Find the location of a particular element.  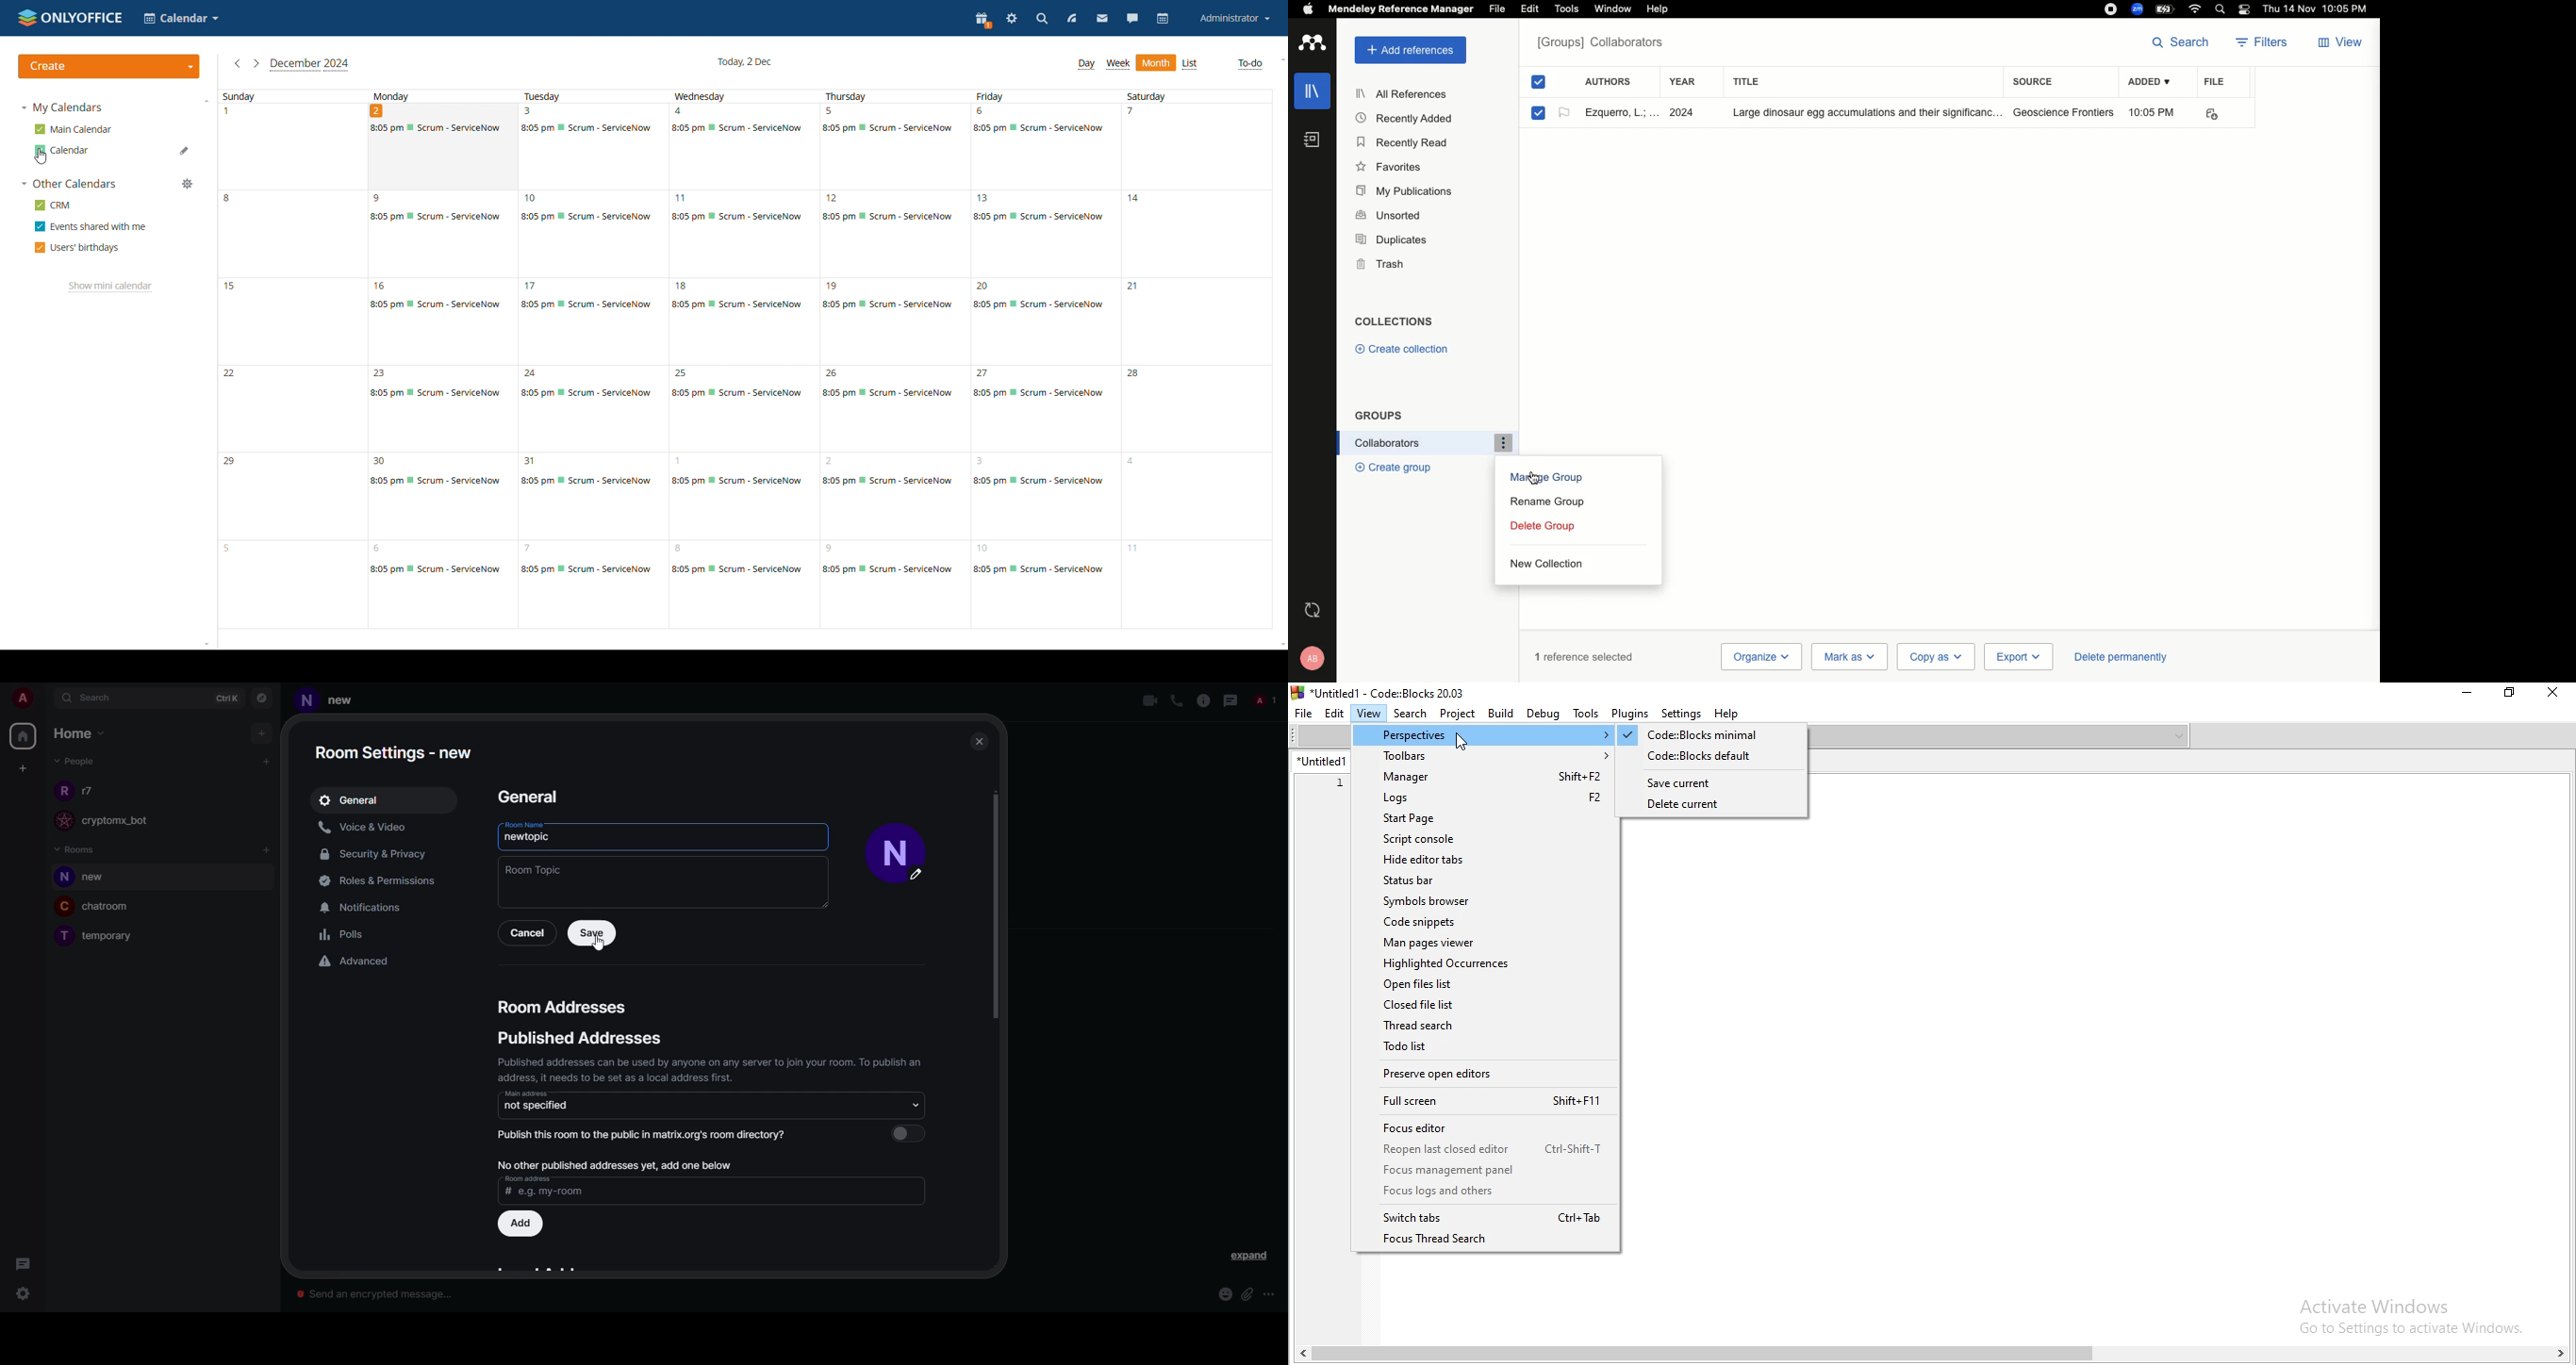

notifications is located at coordinates (368, 907).